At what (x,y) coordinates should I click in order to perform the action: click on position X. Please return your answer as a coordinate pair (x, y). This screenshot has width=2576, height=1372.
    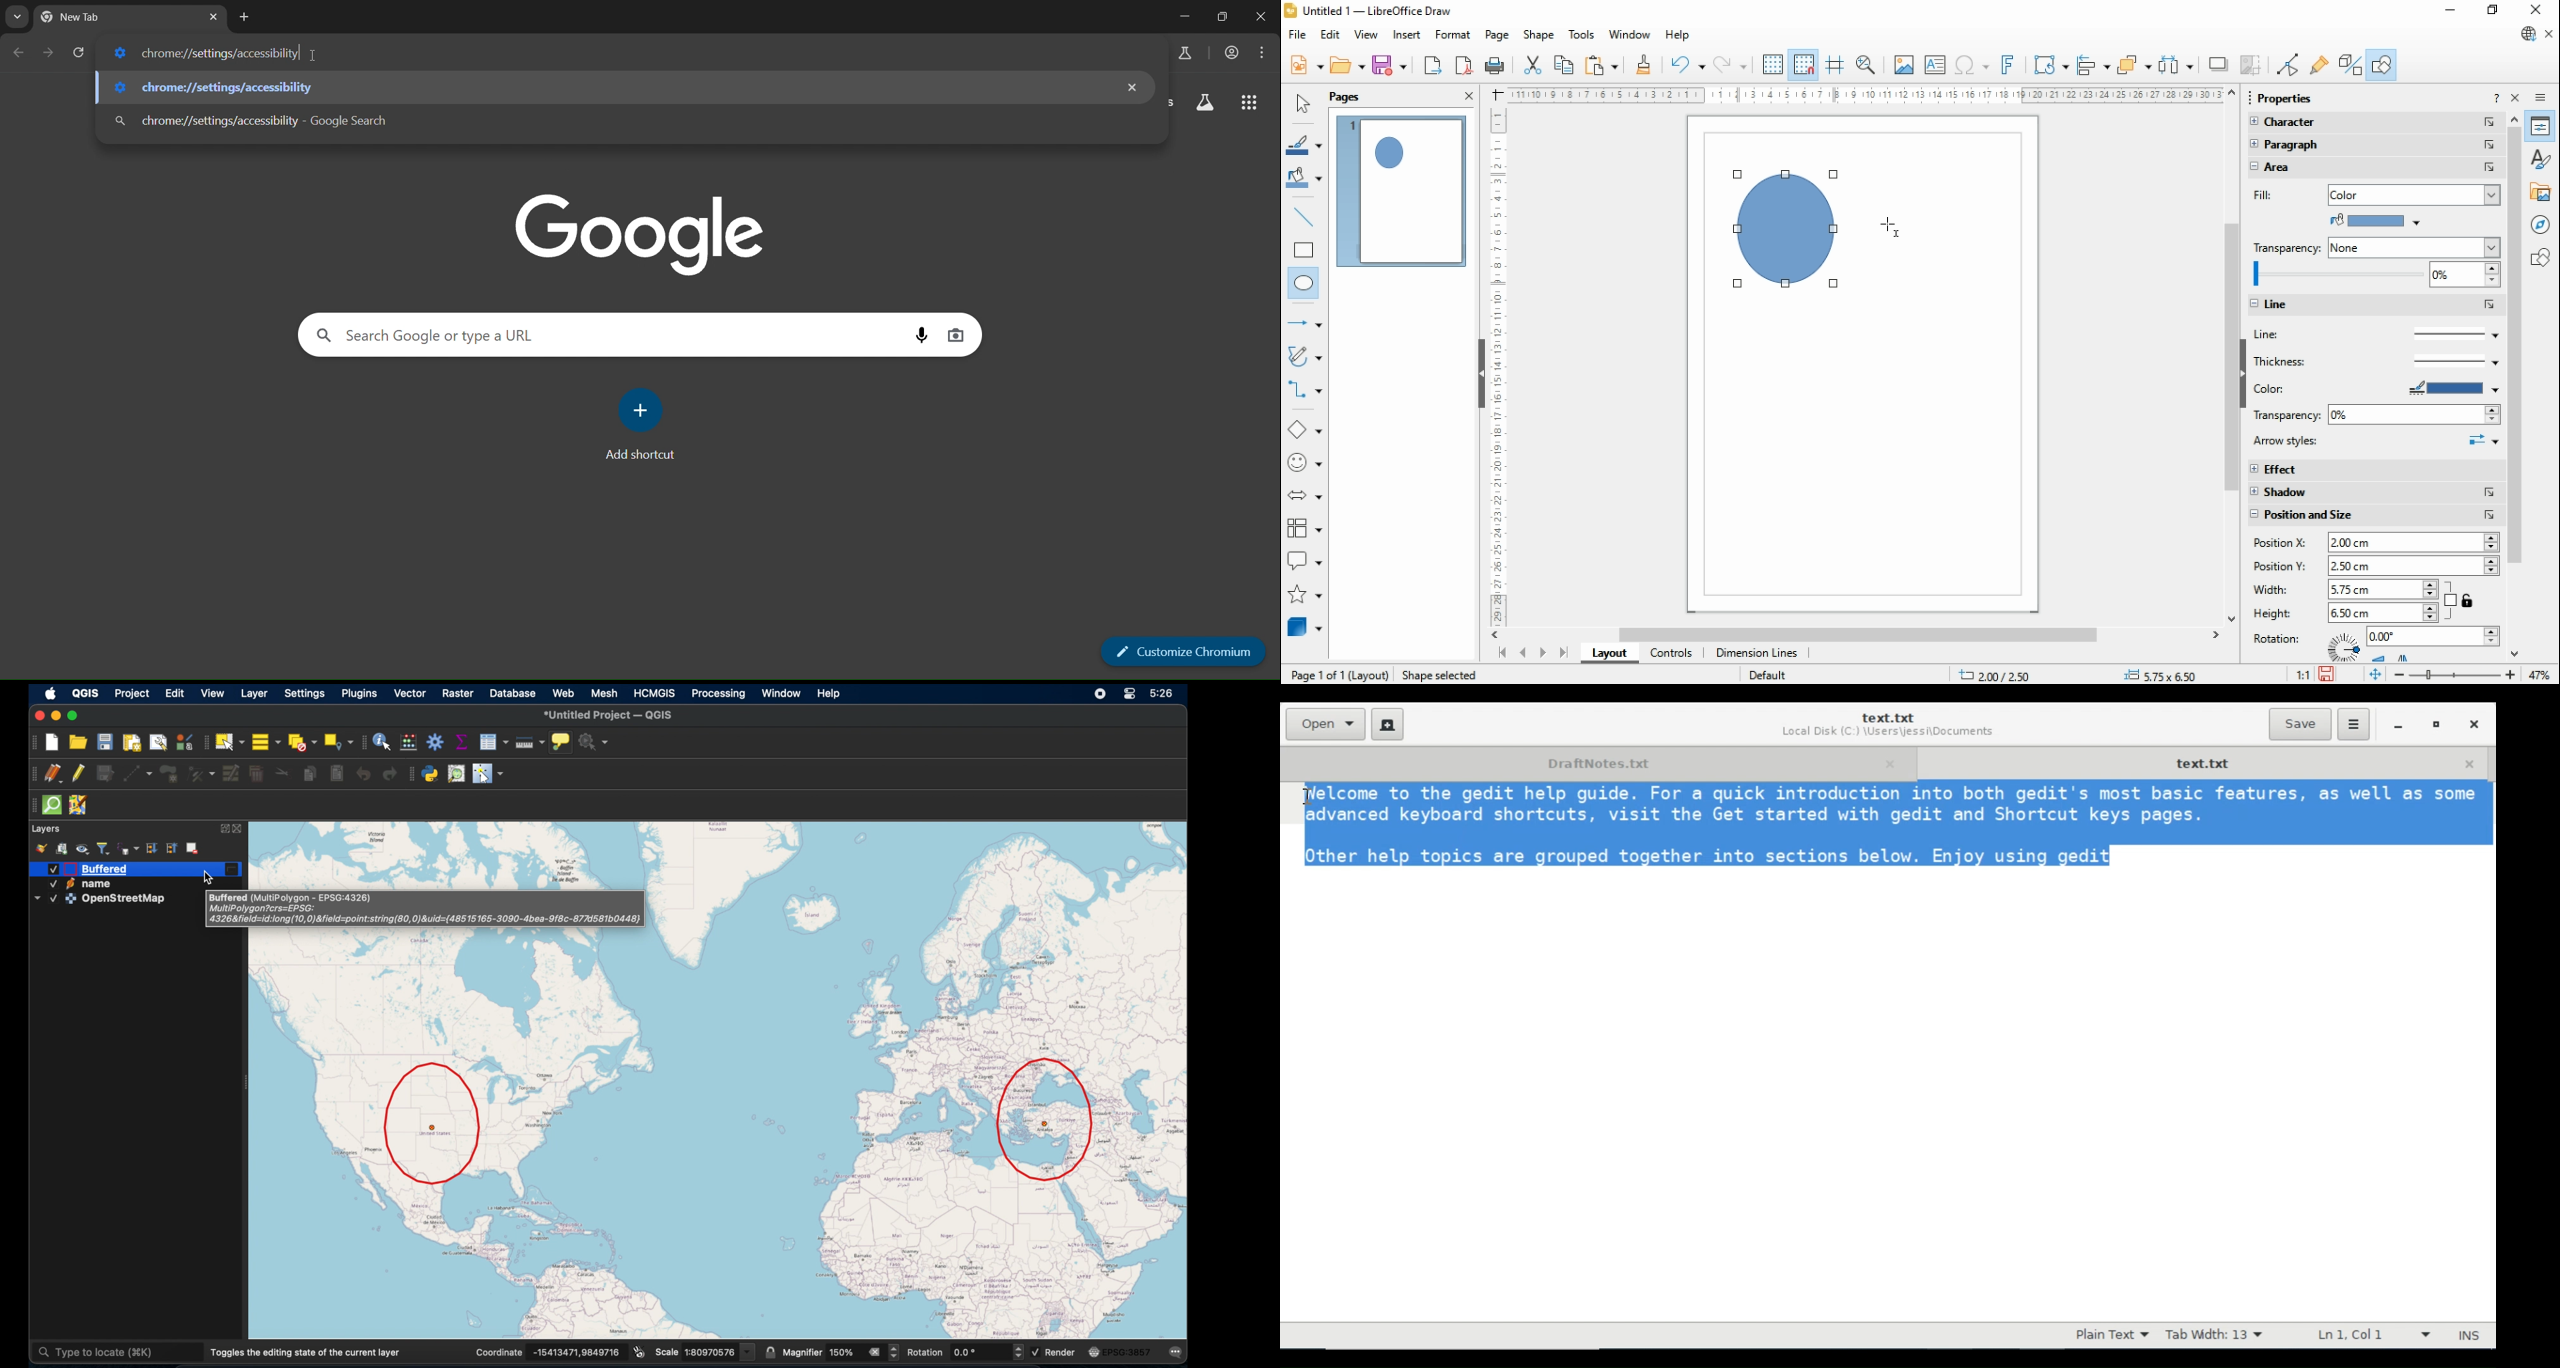
    Looking at the image, I should click on (2284, 543).